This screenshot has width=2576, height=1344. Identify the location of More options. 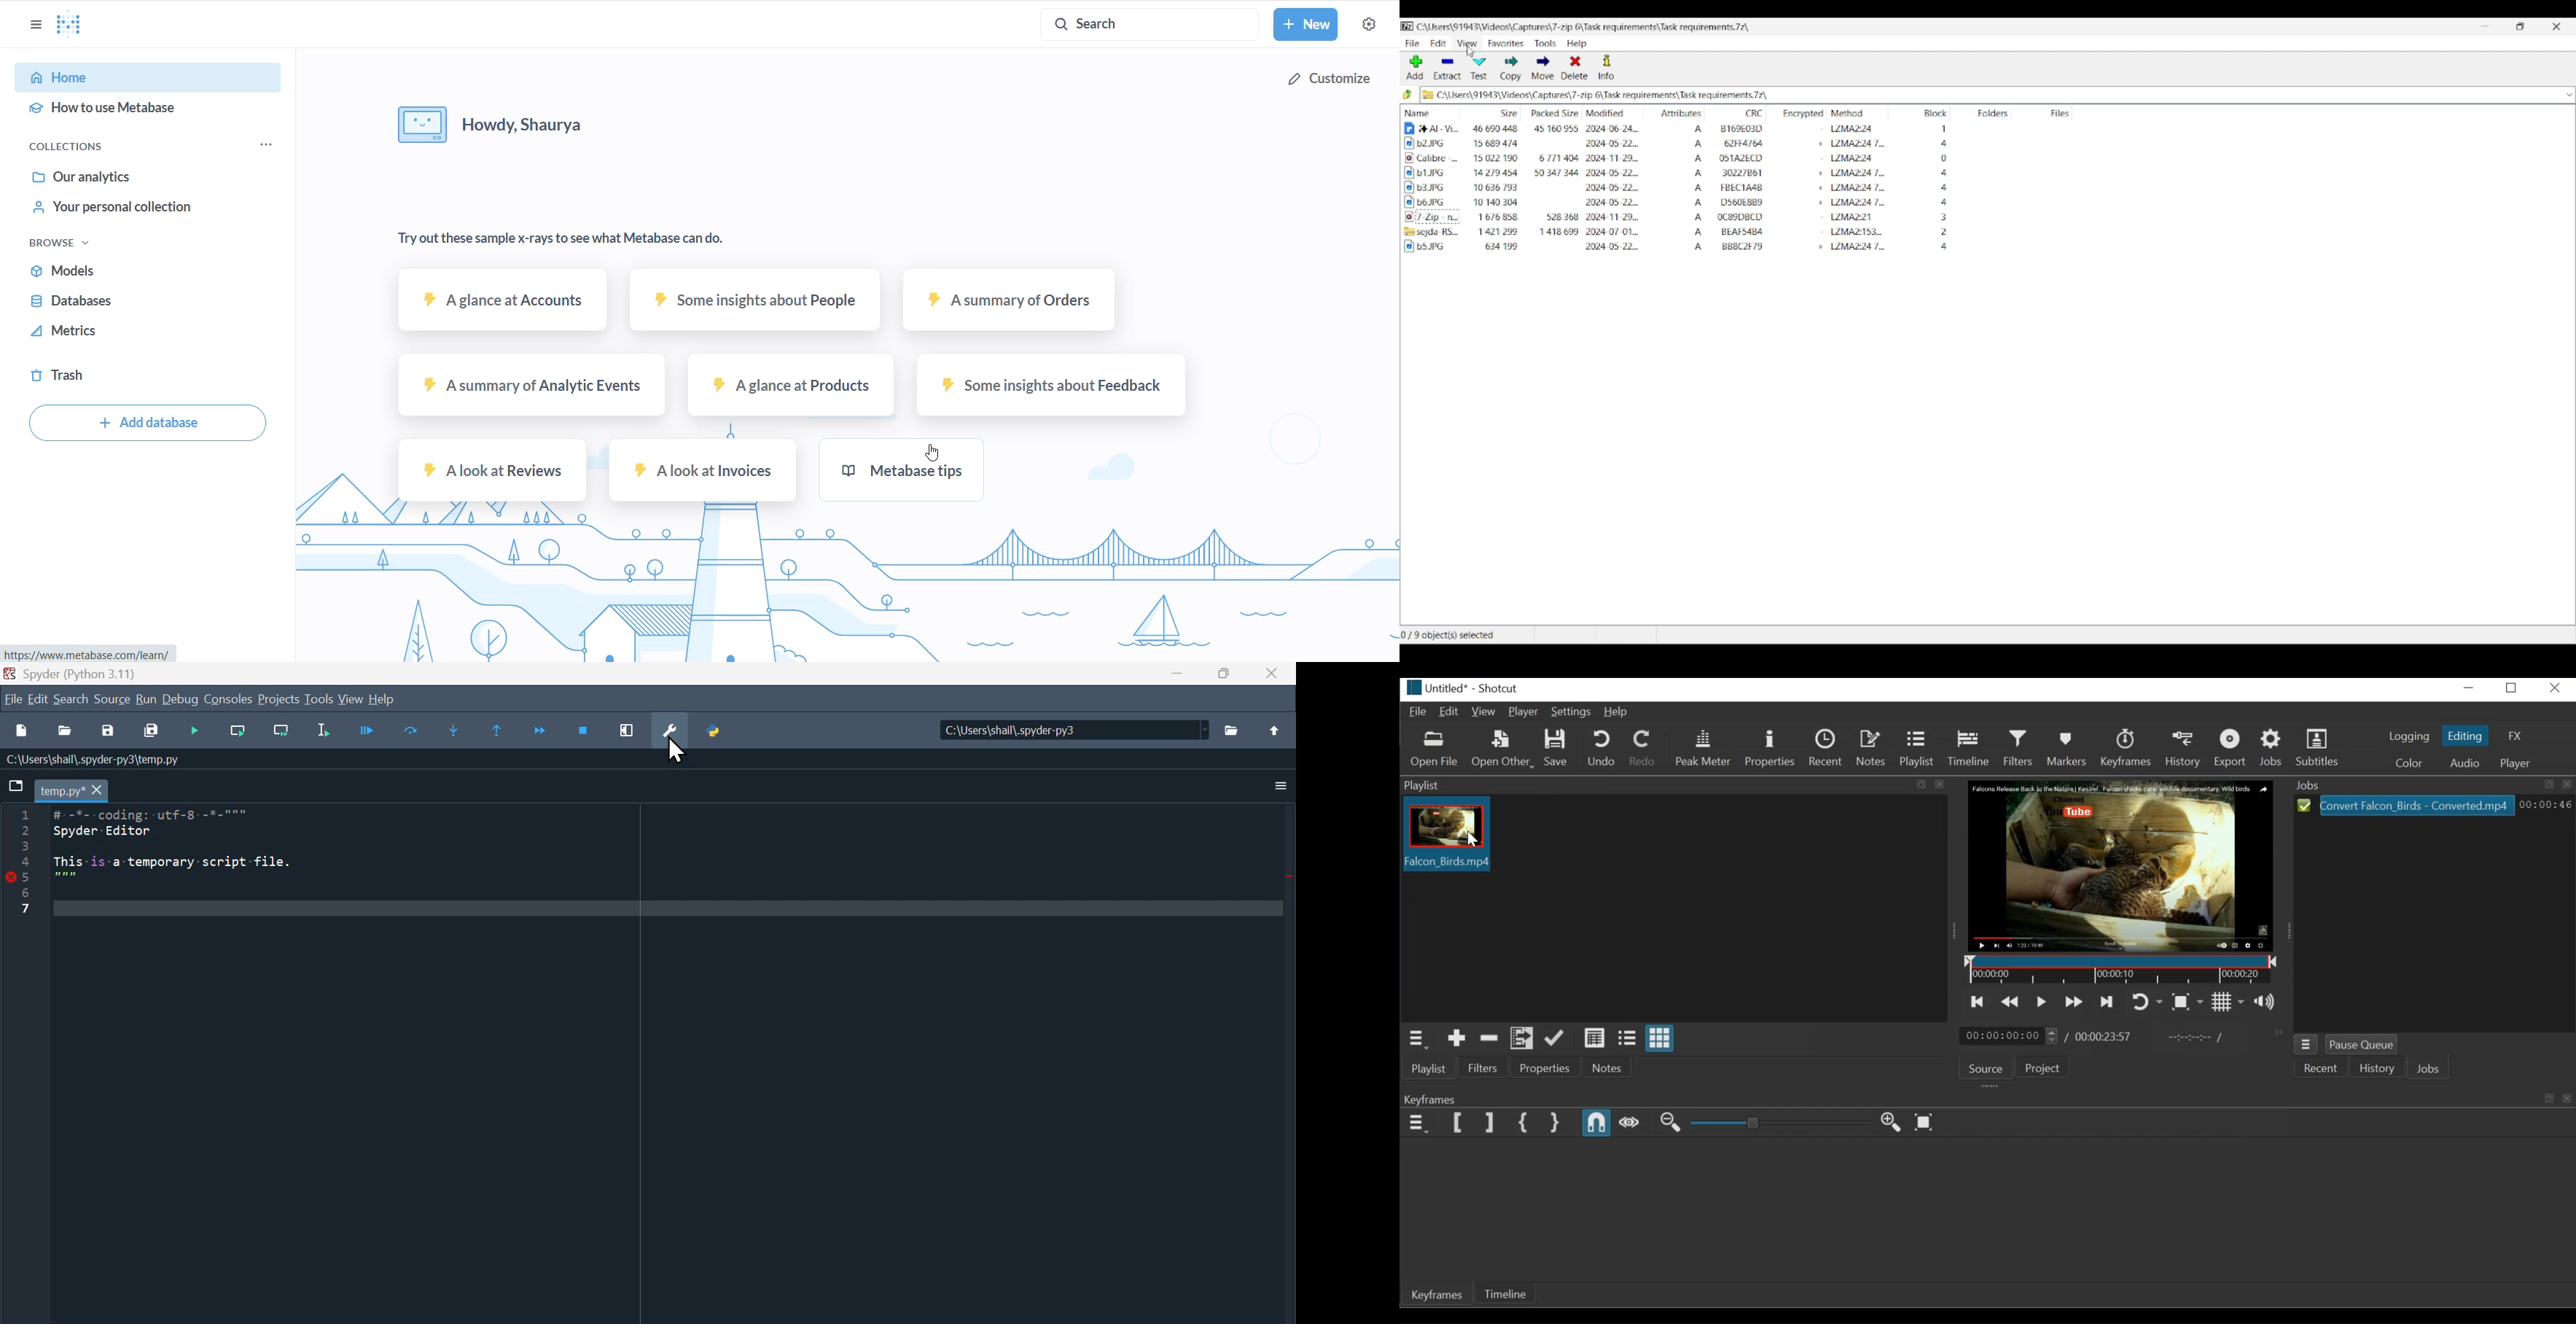
(1281, 788).